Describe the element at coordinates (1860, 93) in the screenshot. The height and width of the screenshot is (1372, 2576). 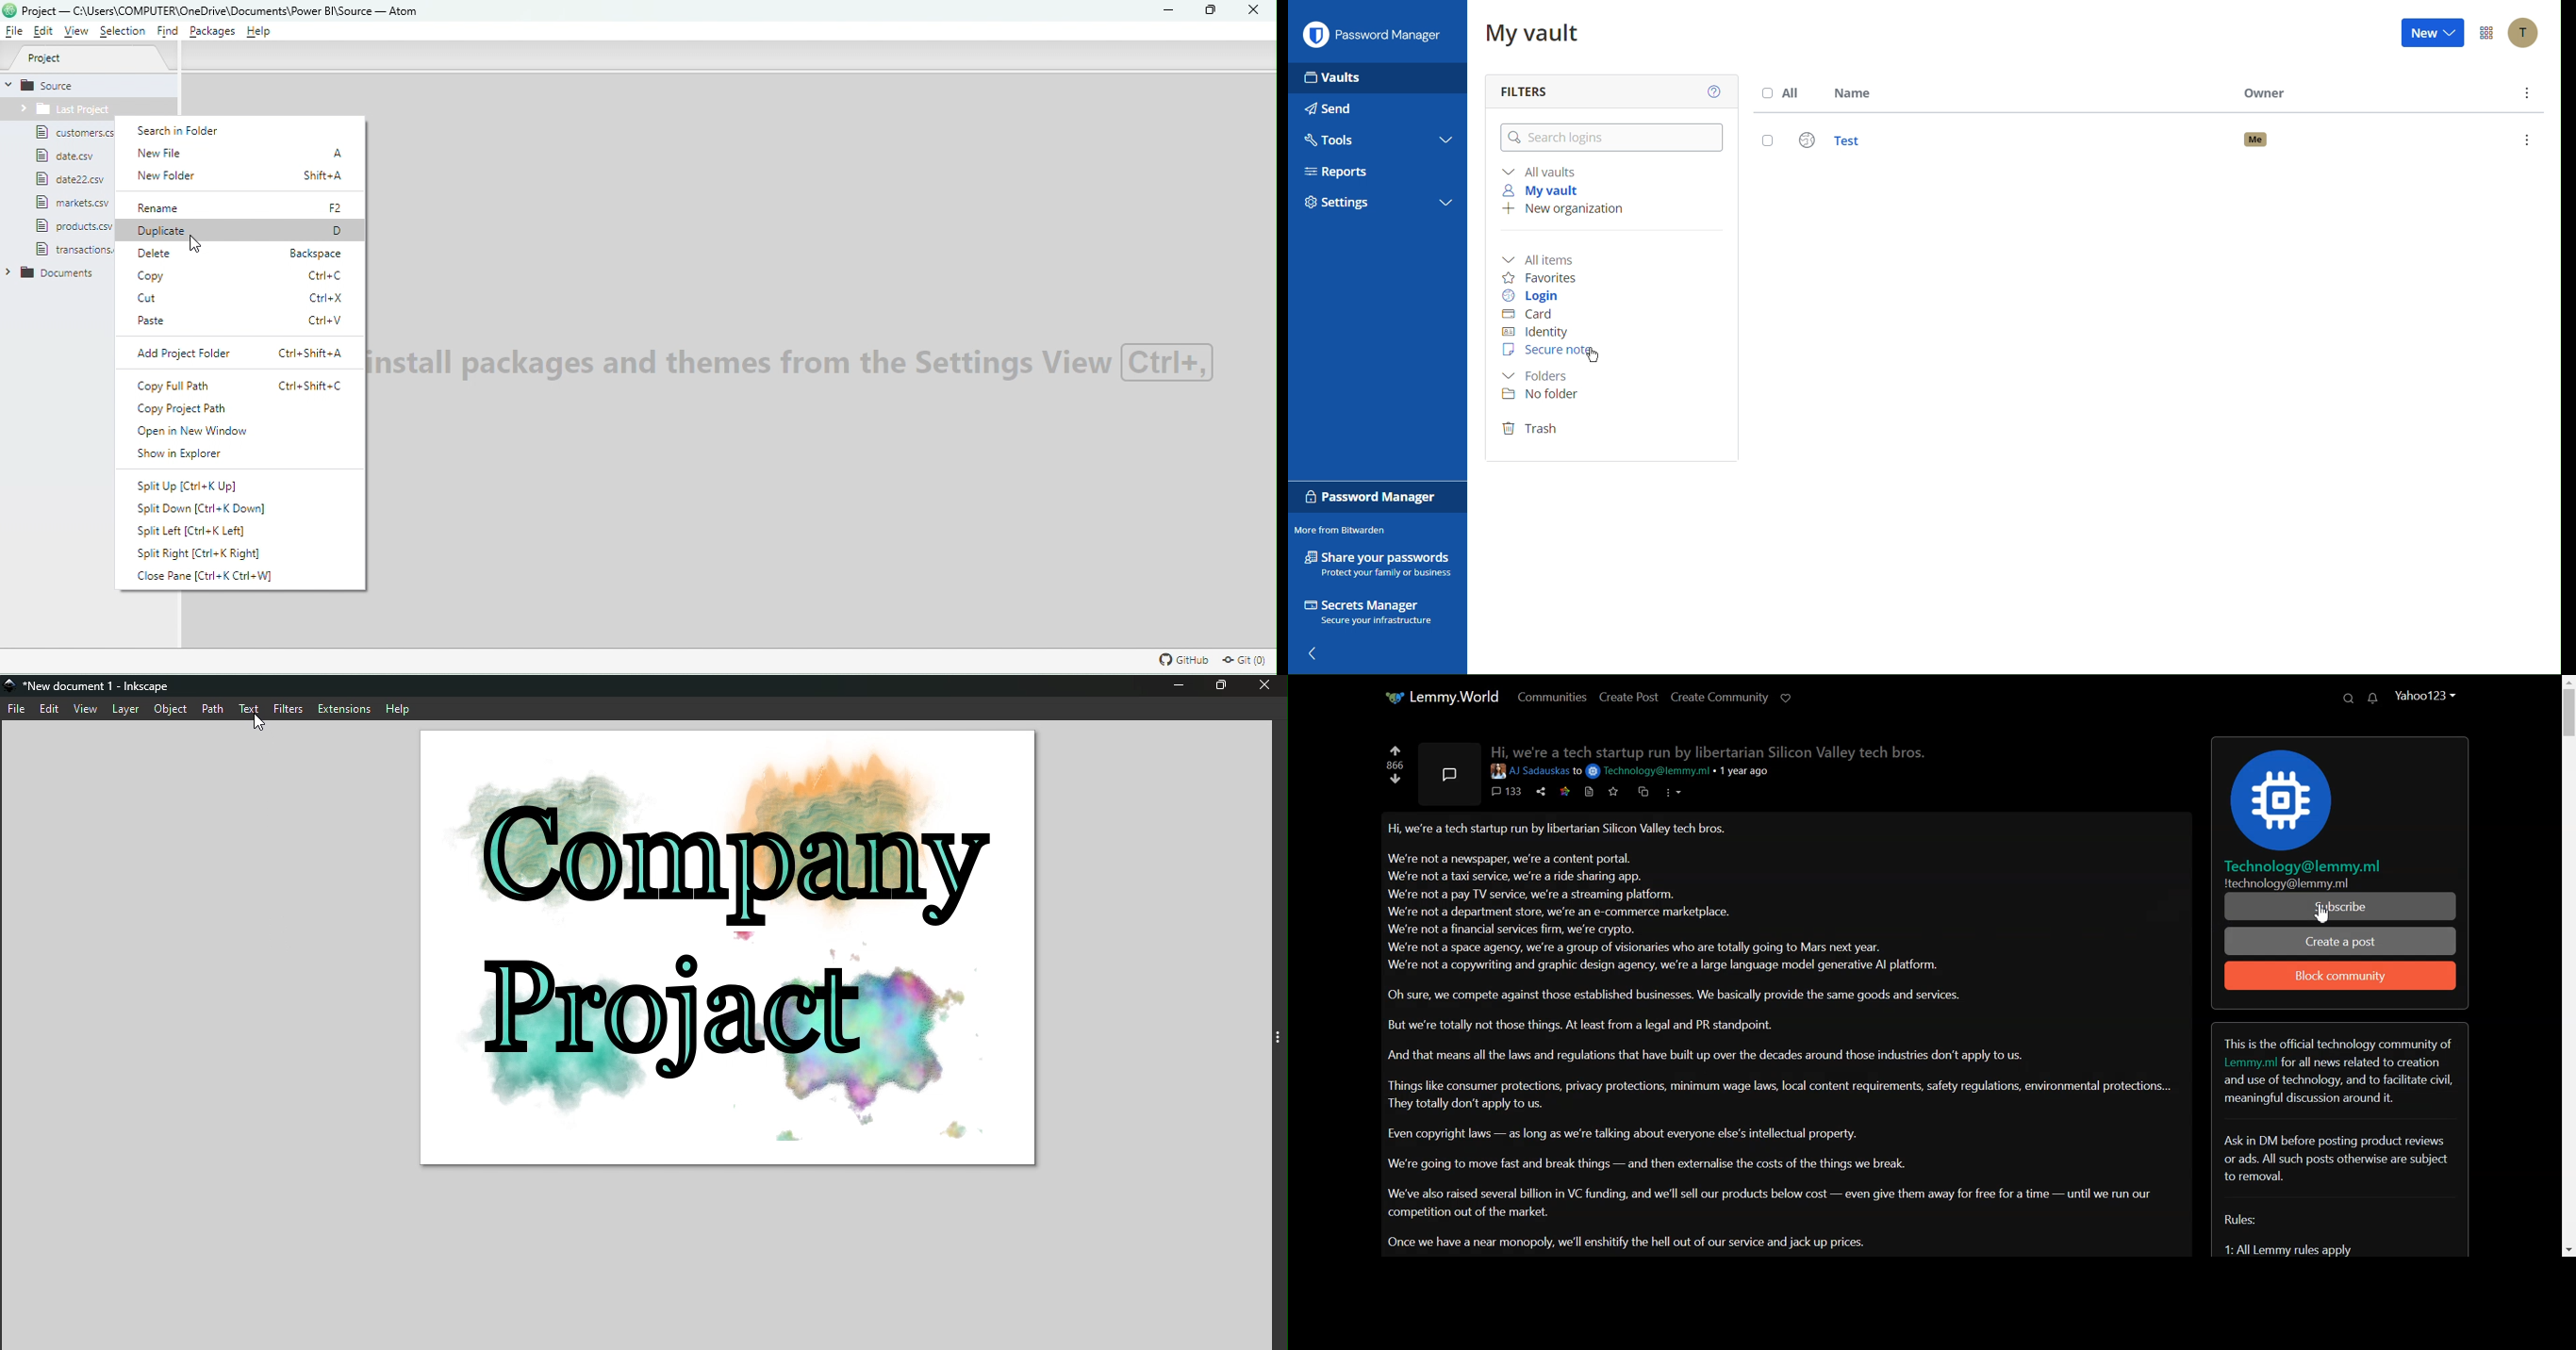
I see `Name` at that location.